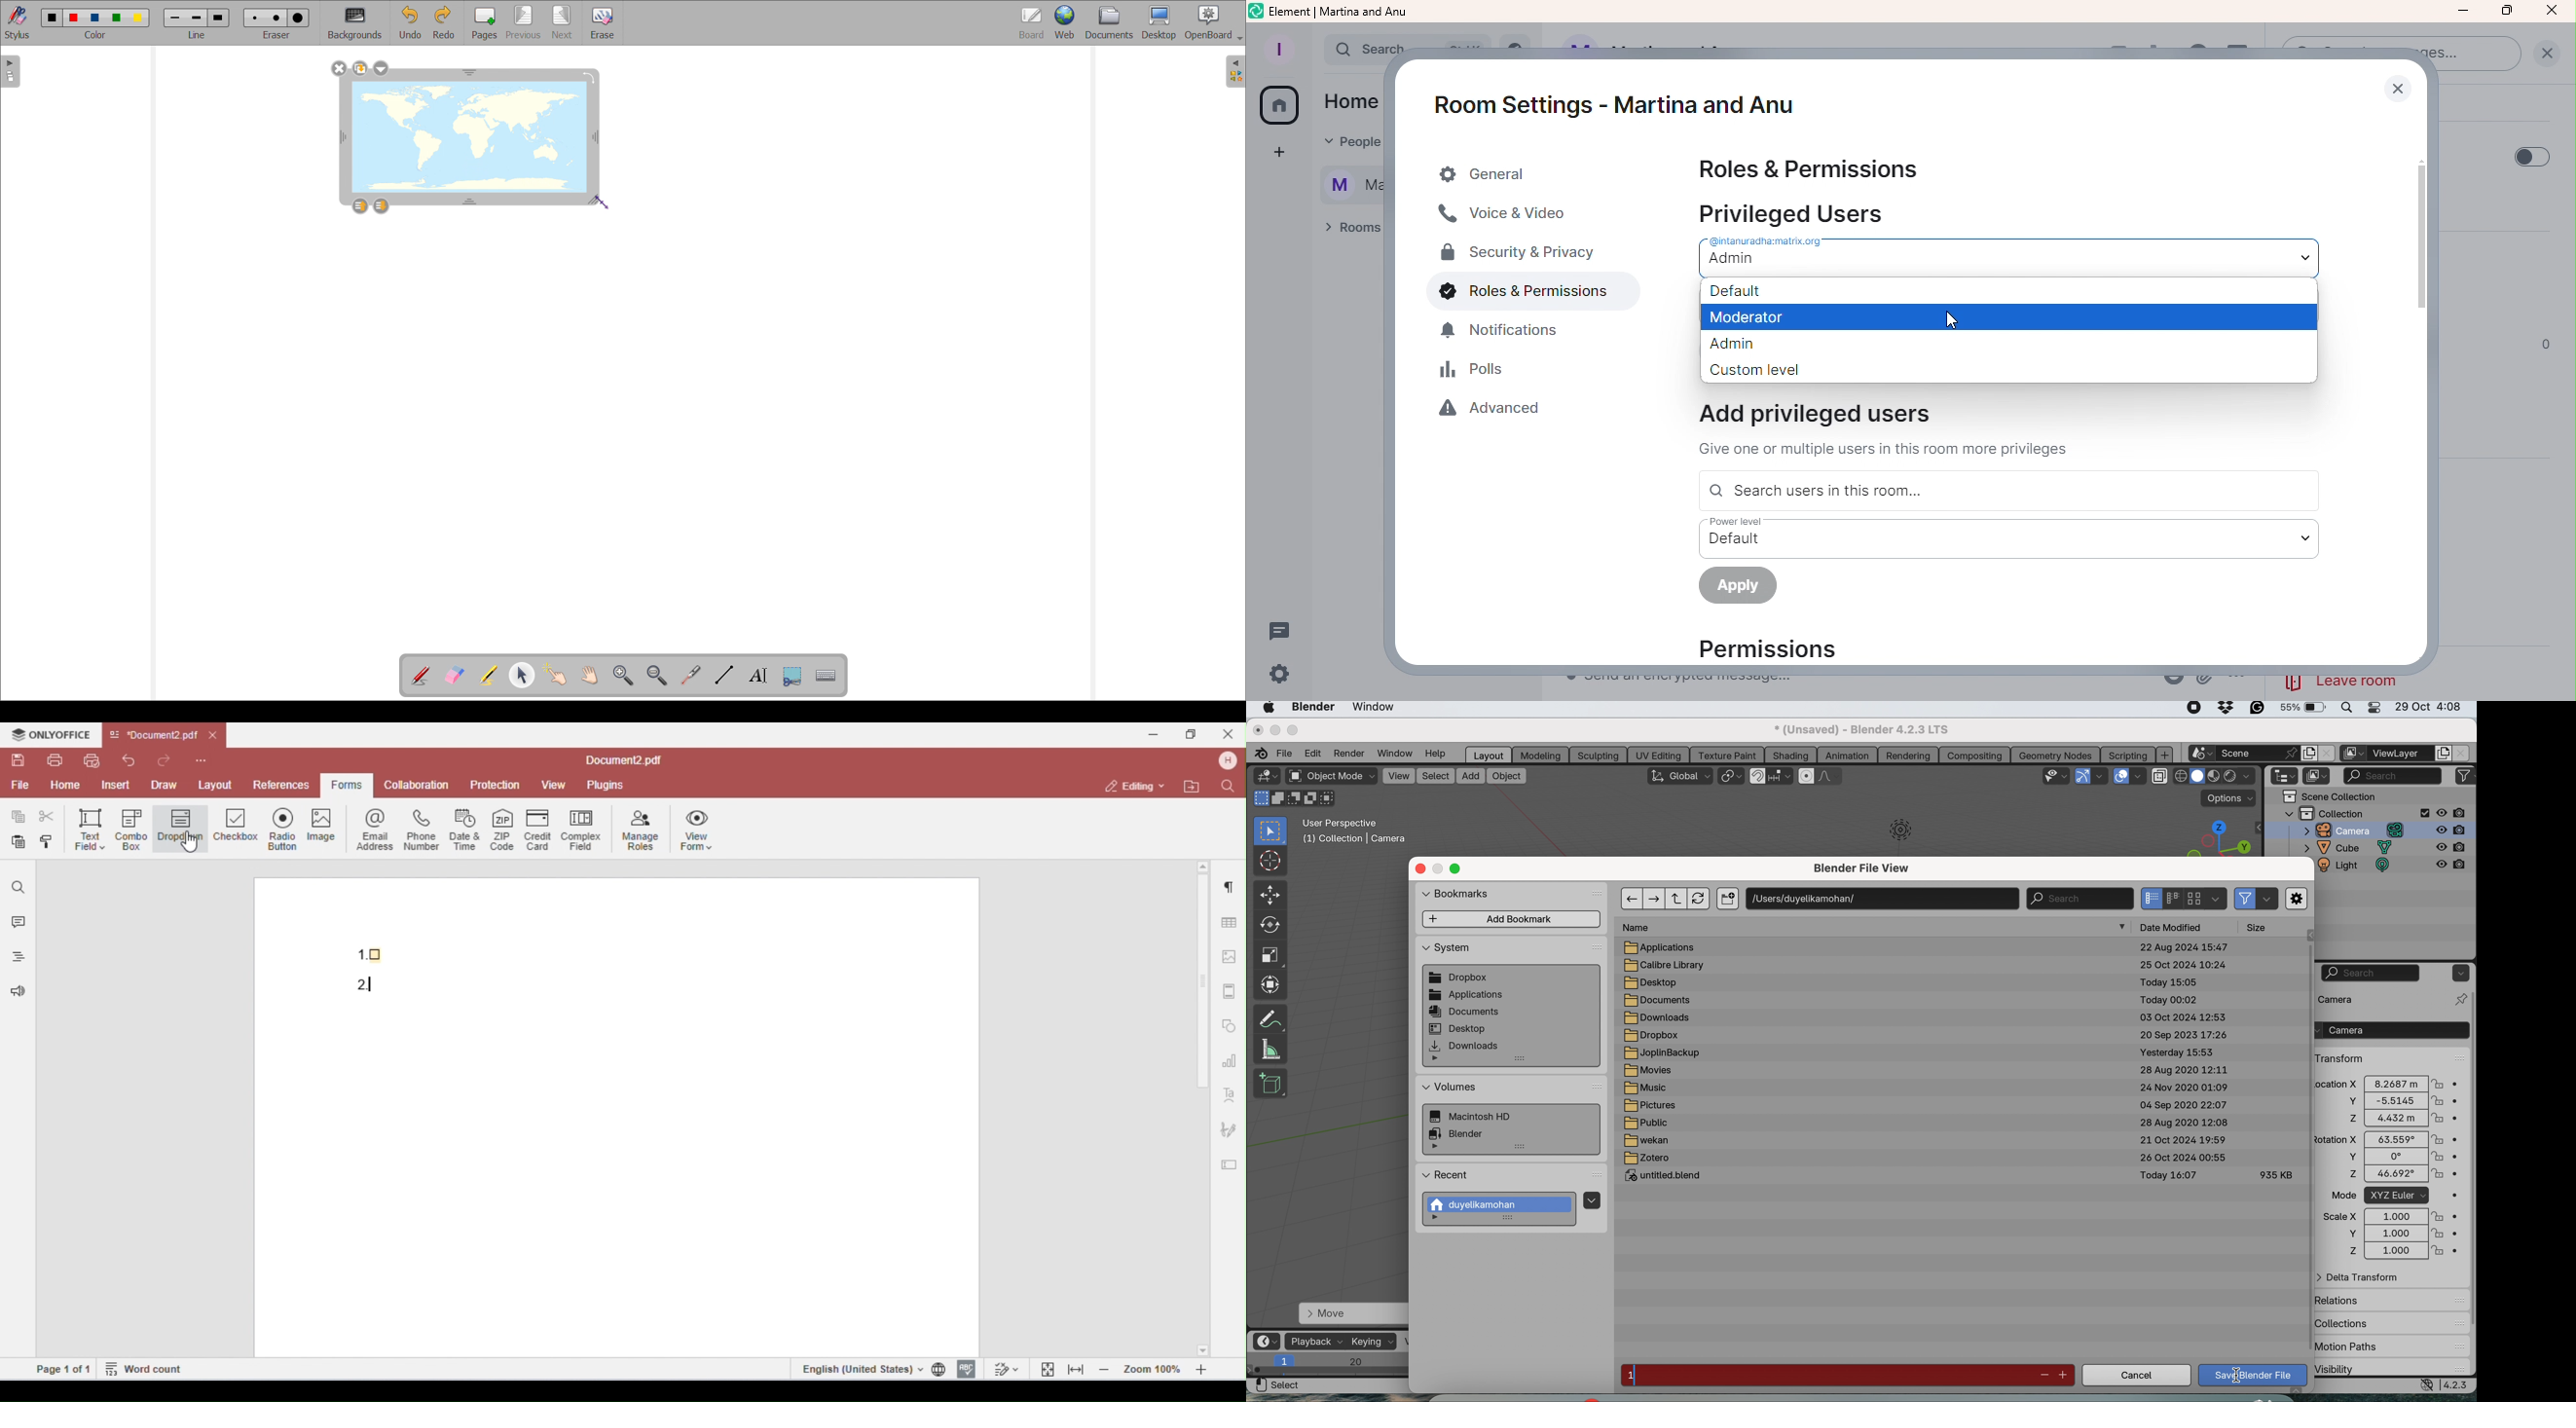 The height and width of the screenshot is (1428, 2576). What do you see at coordinates (1653, 1072) in the screenshot?
I see `movies` at bounding box center [1653, 1072].